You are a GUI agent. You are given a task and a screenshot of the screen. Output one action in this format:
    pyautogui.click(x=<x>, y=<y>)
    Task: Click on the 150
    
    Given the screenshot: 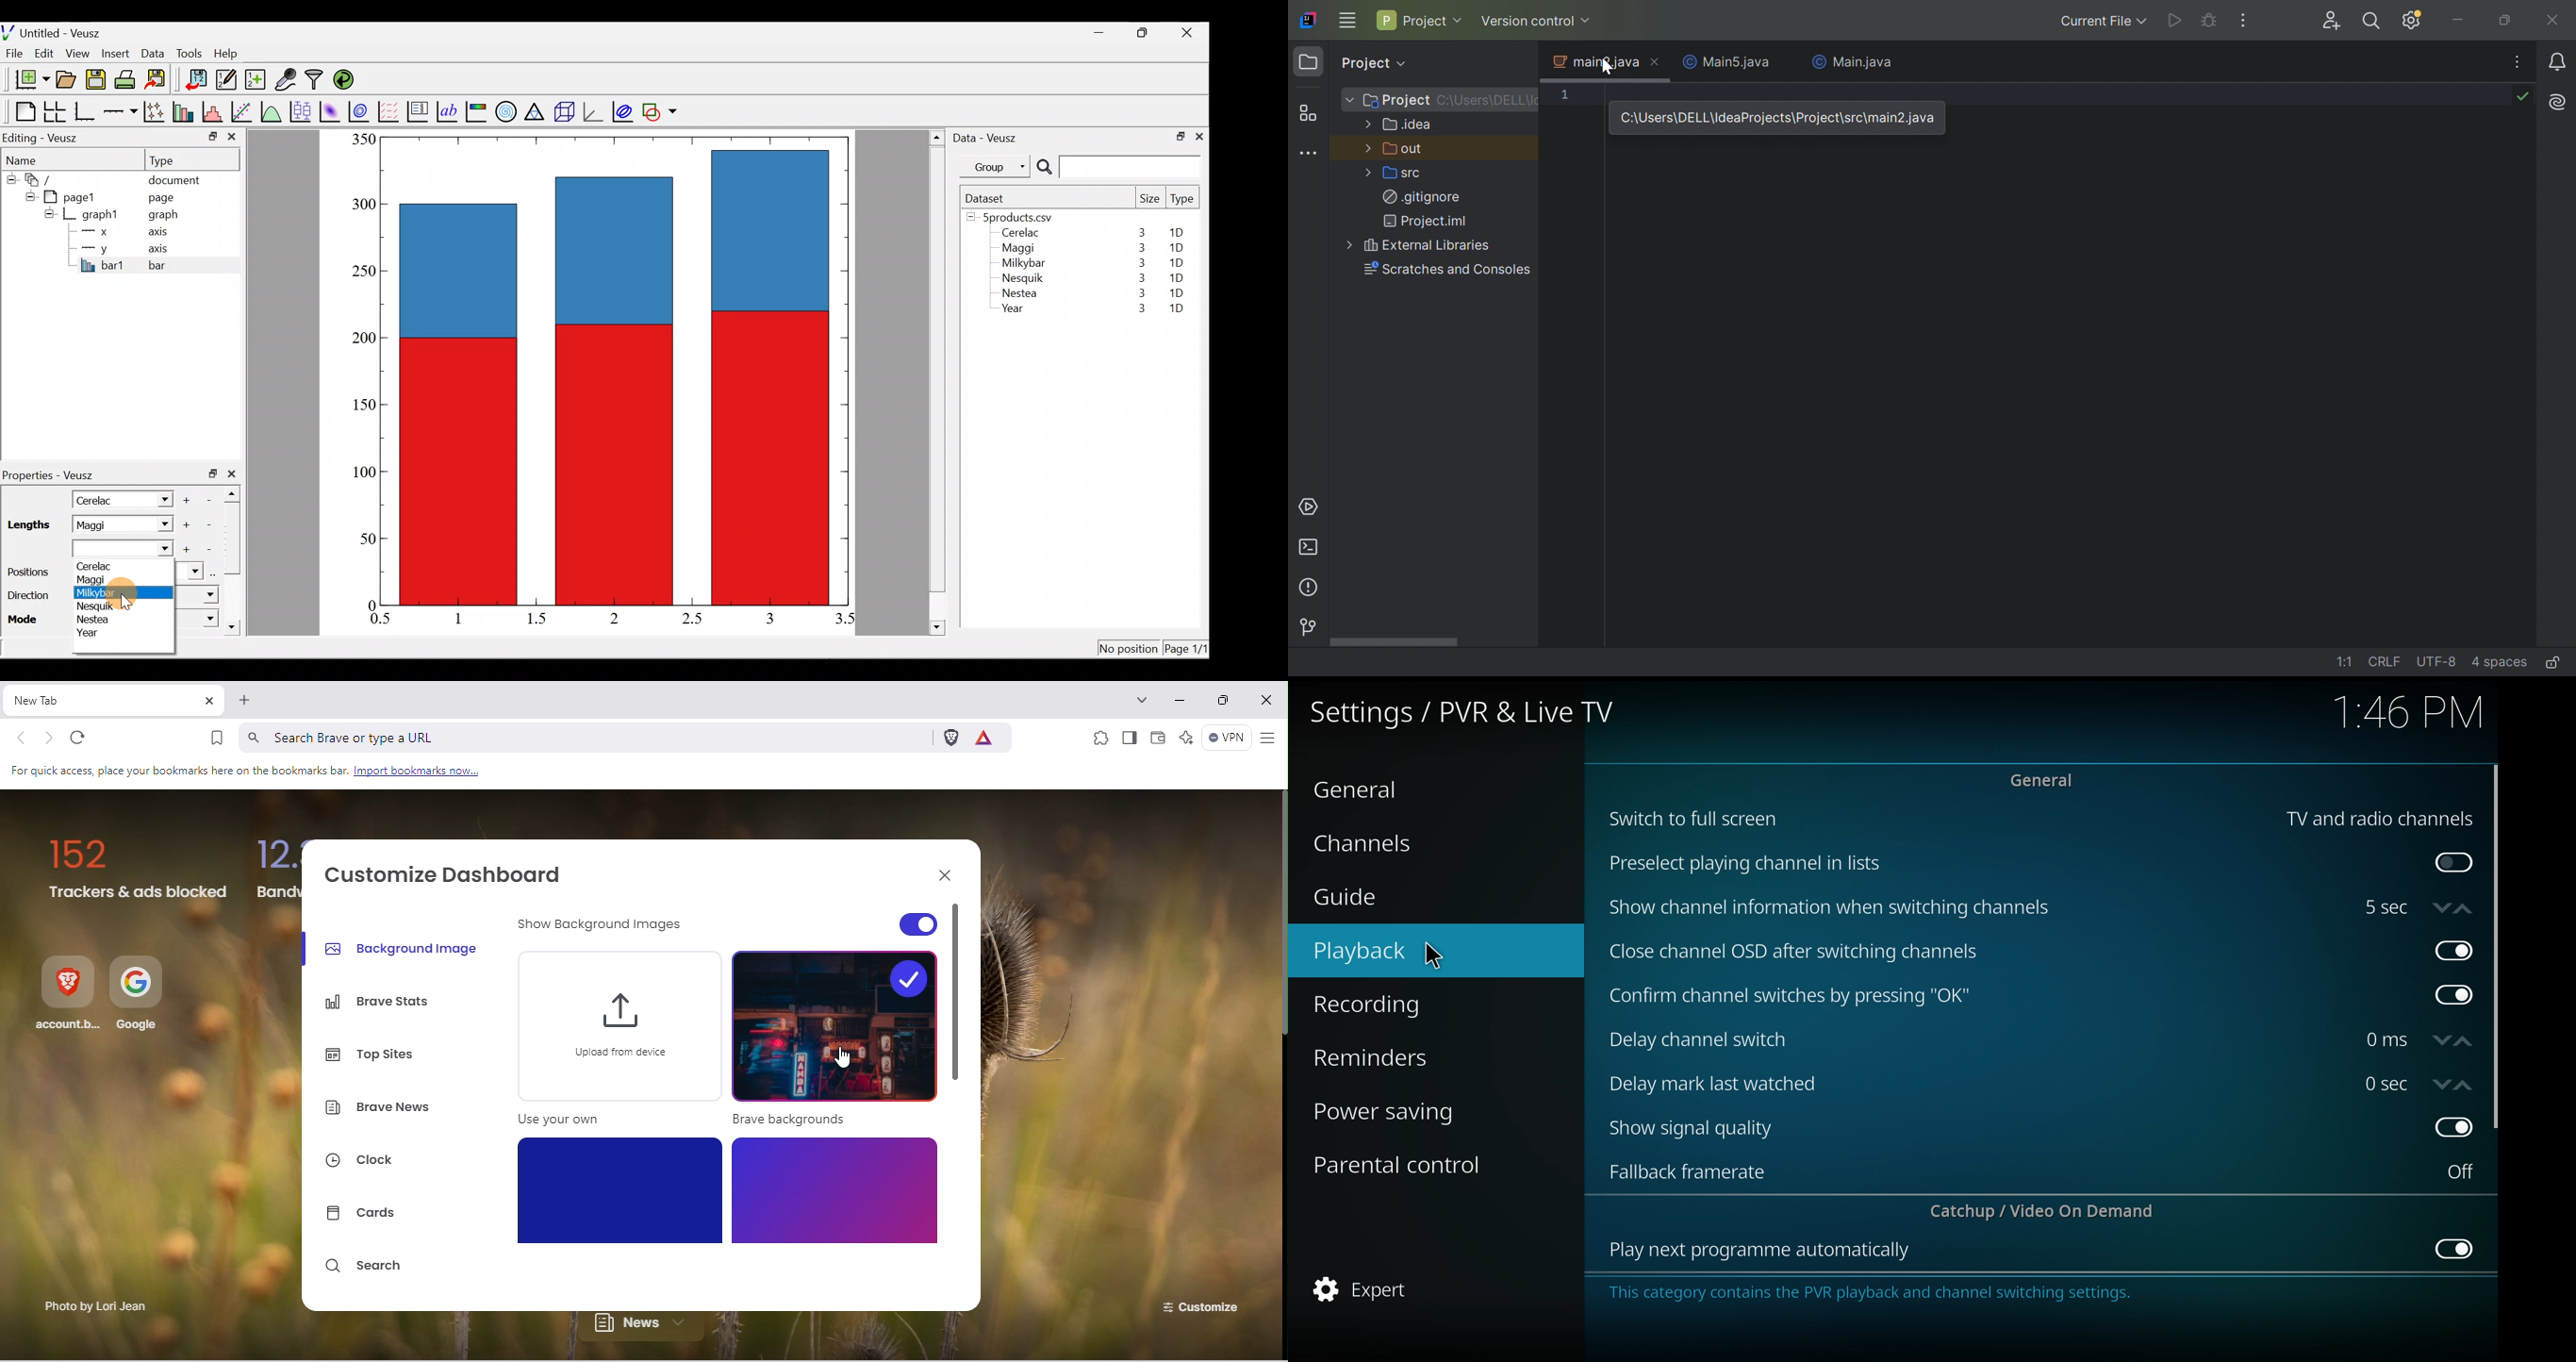 What is the action you would take?
    pyautogui.click(x=364, y=407)
    